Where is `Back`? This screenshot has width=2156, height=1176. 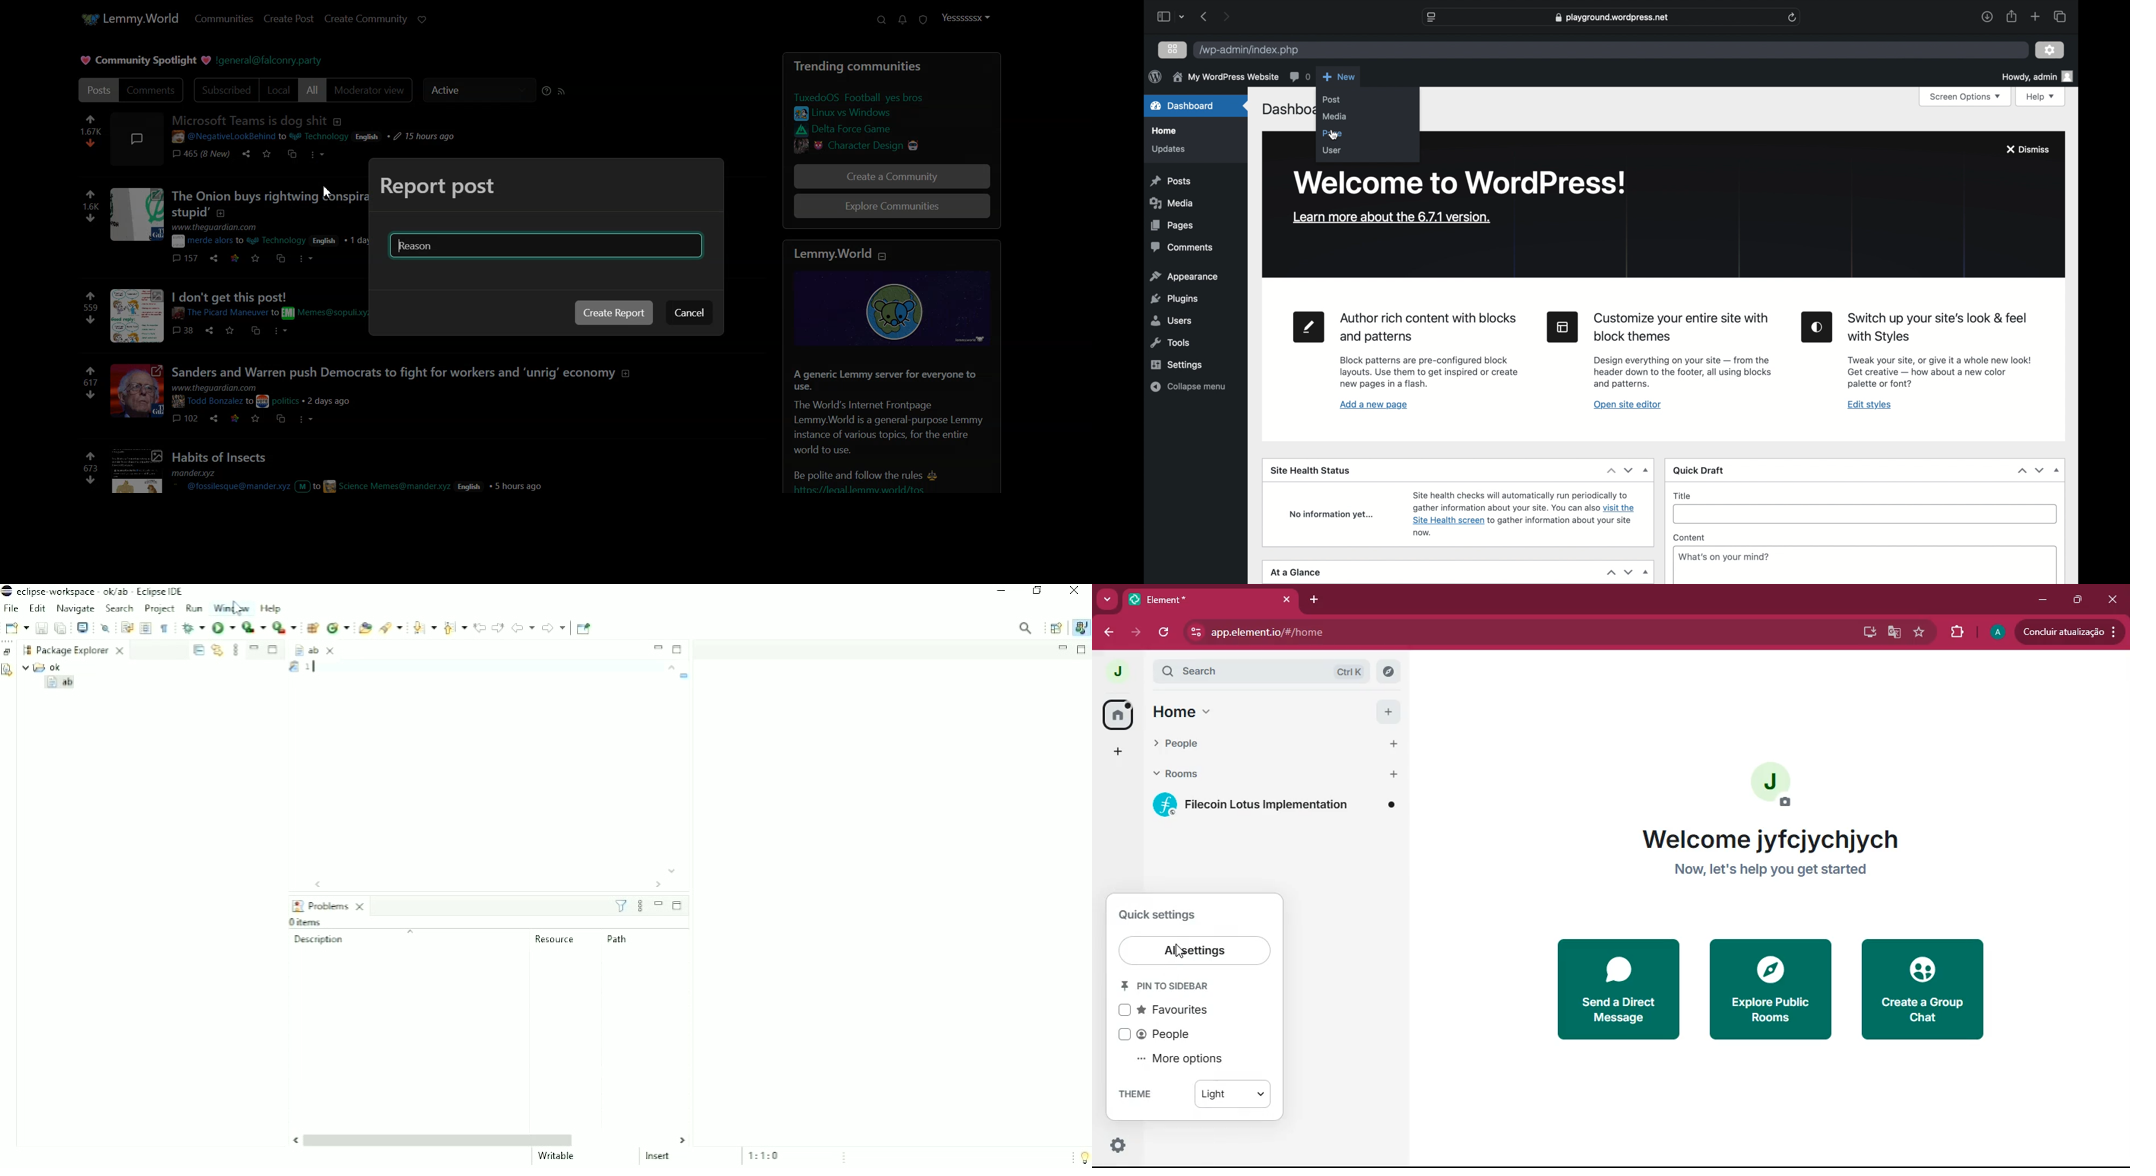 Back is located at coordinates (522, 627).